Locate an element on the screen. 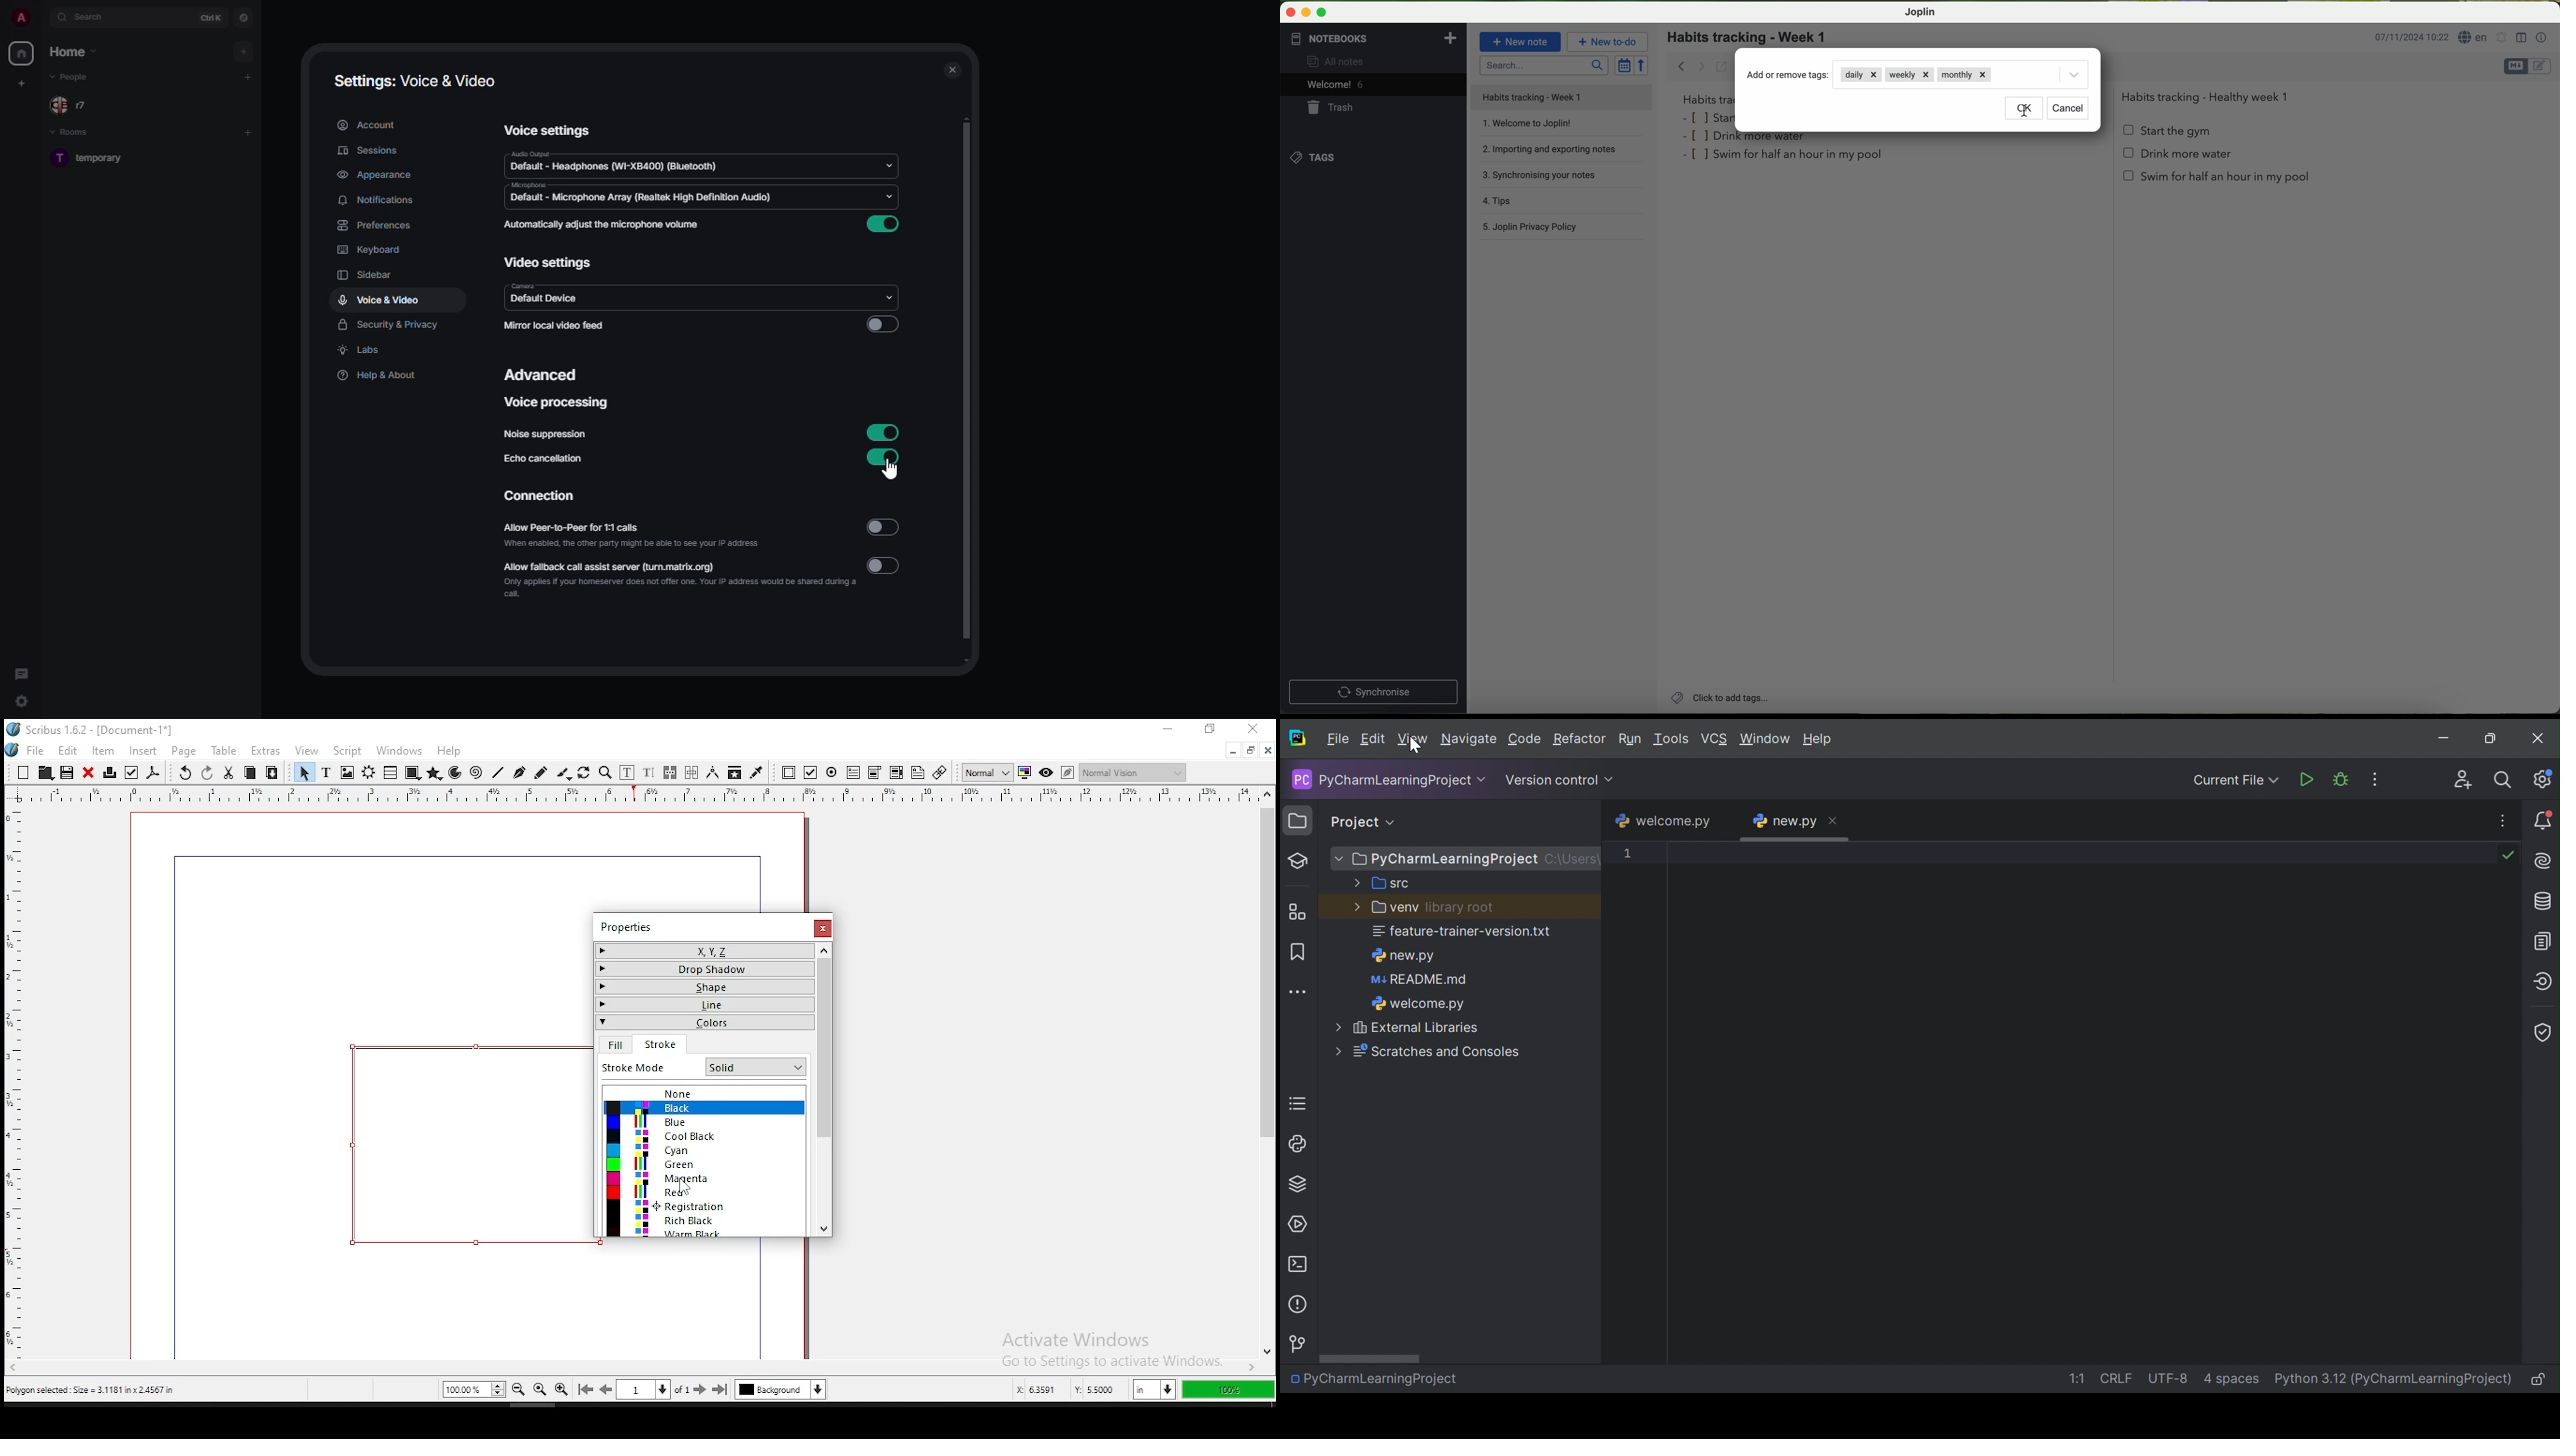 The height and width of the screenshot is (1456, 2576). More Actions is located at coordinates (2373, 779).